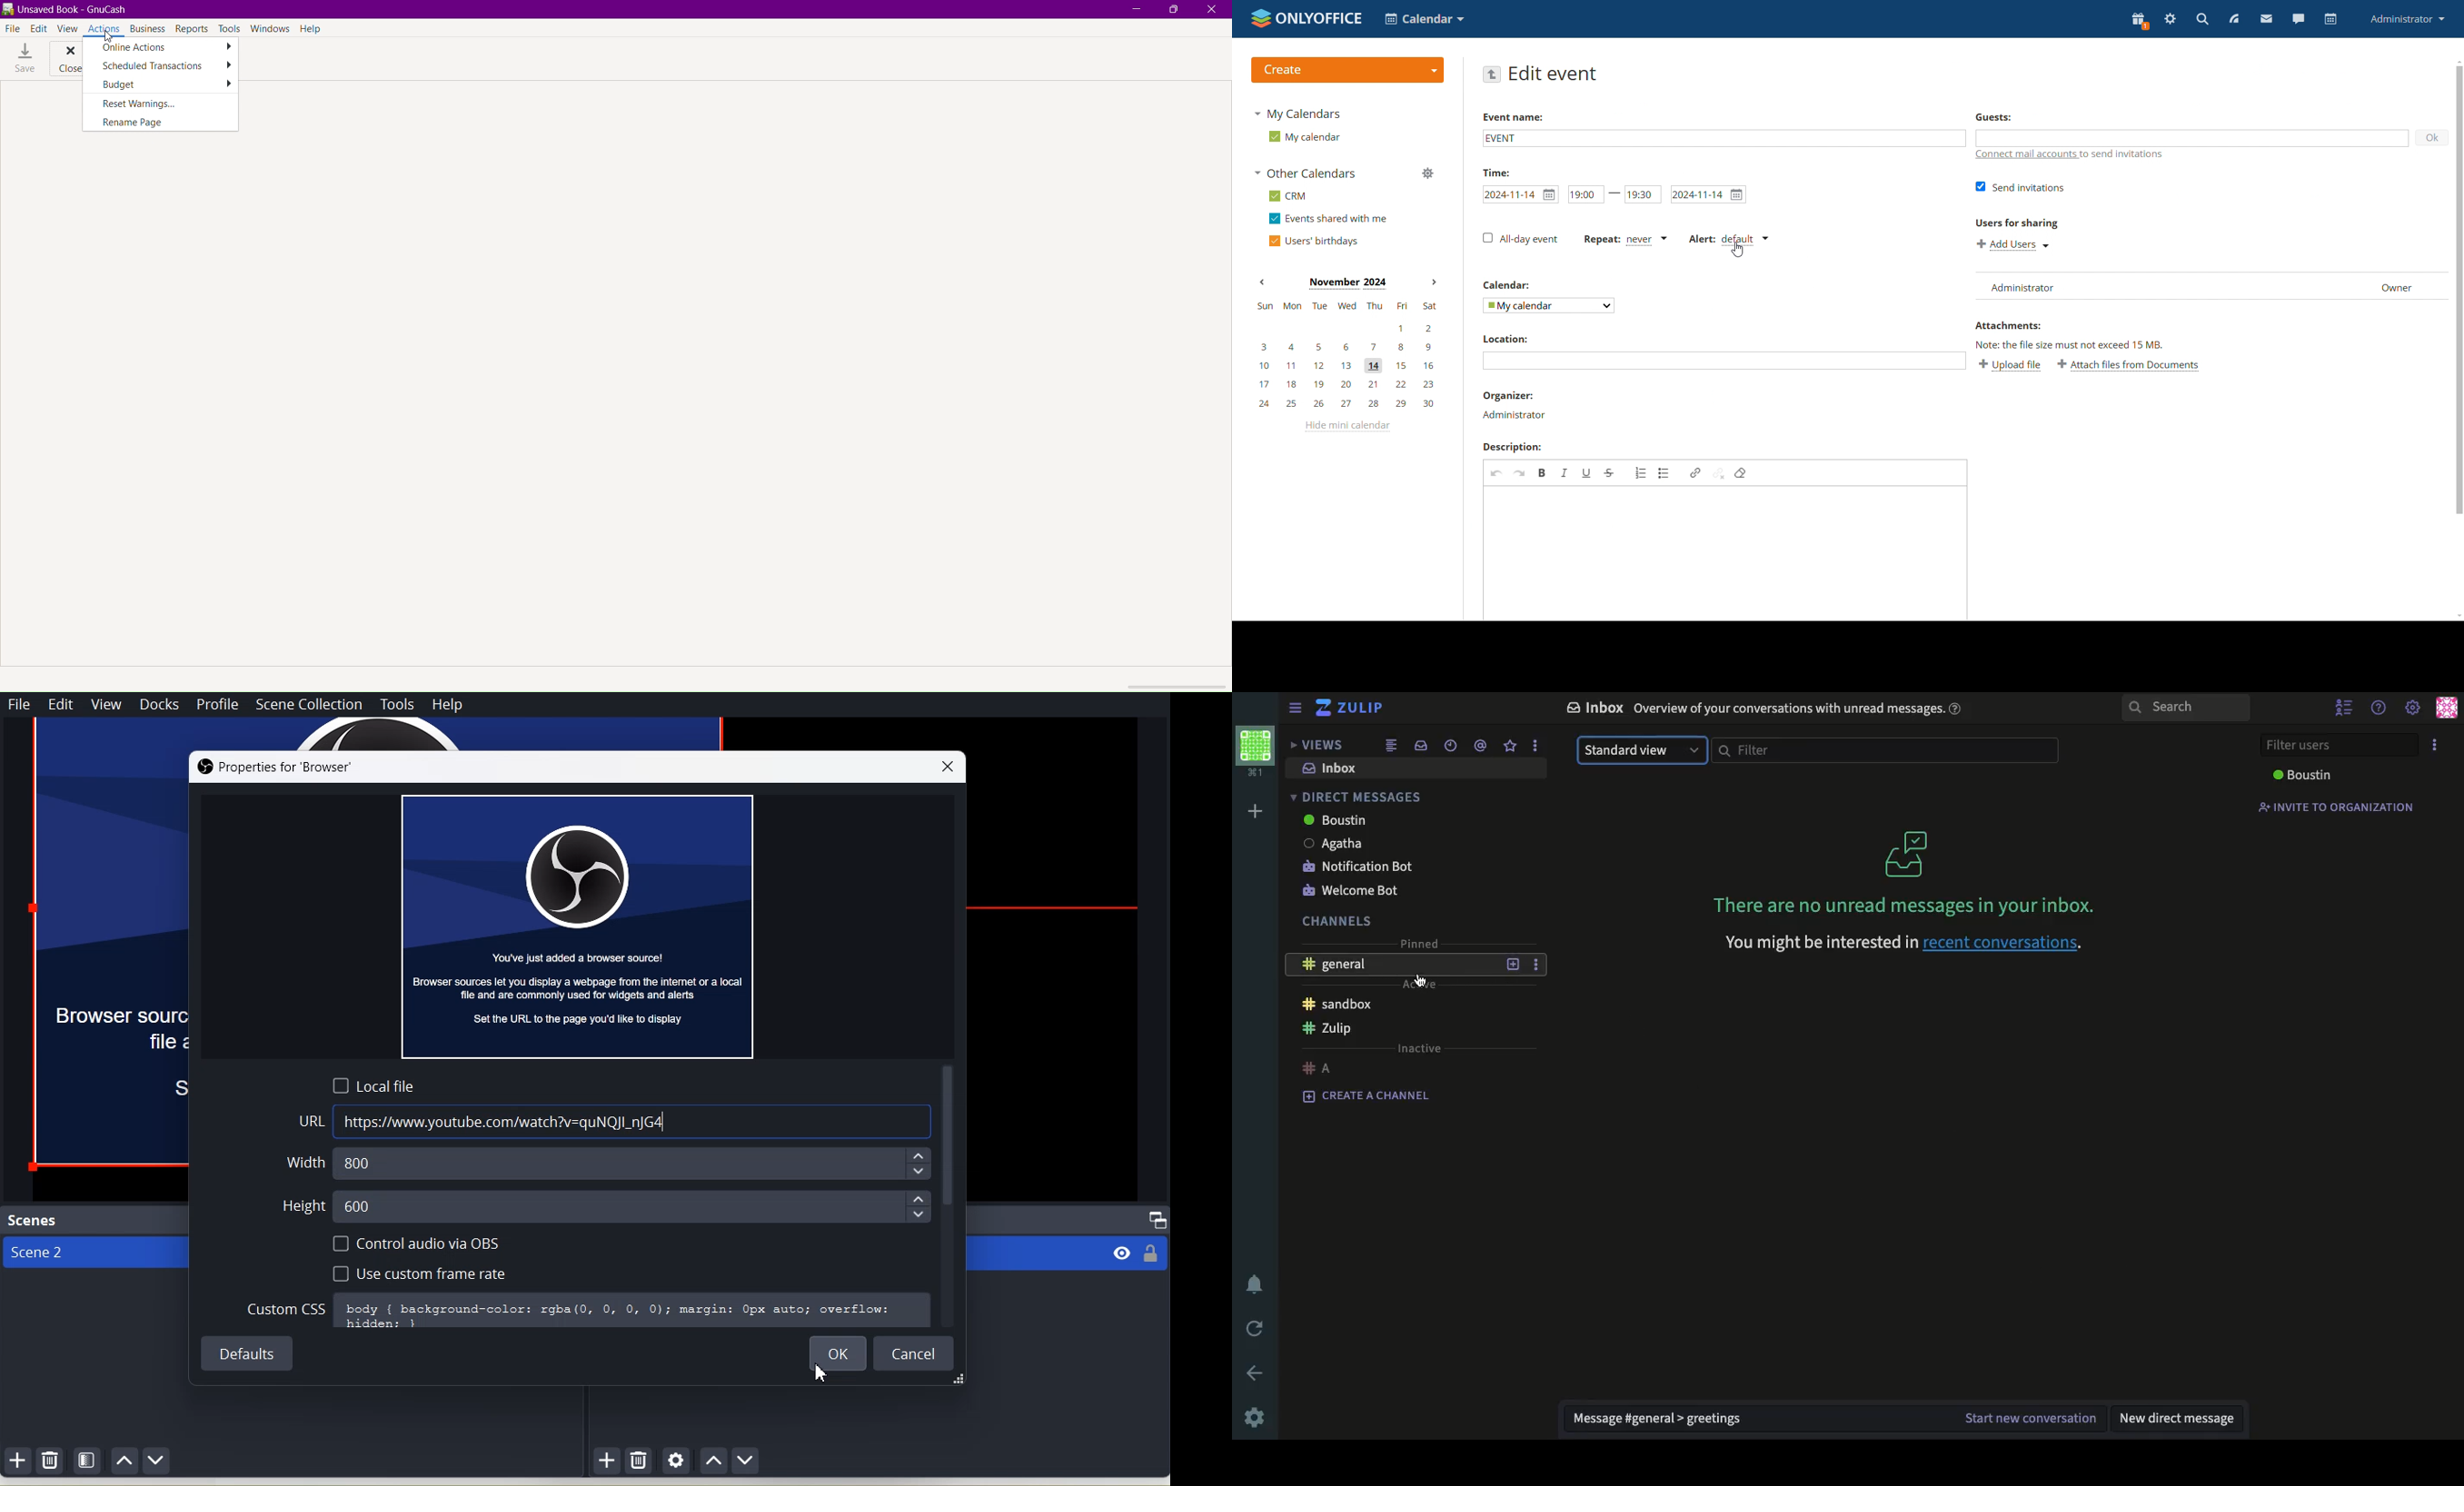 The height and width of the screenshot is (1512, 2464). Describe the element at coordinates (1726, 553) in the screenshot. I see `edit description` at that location.